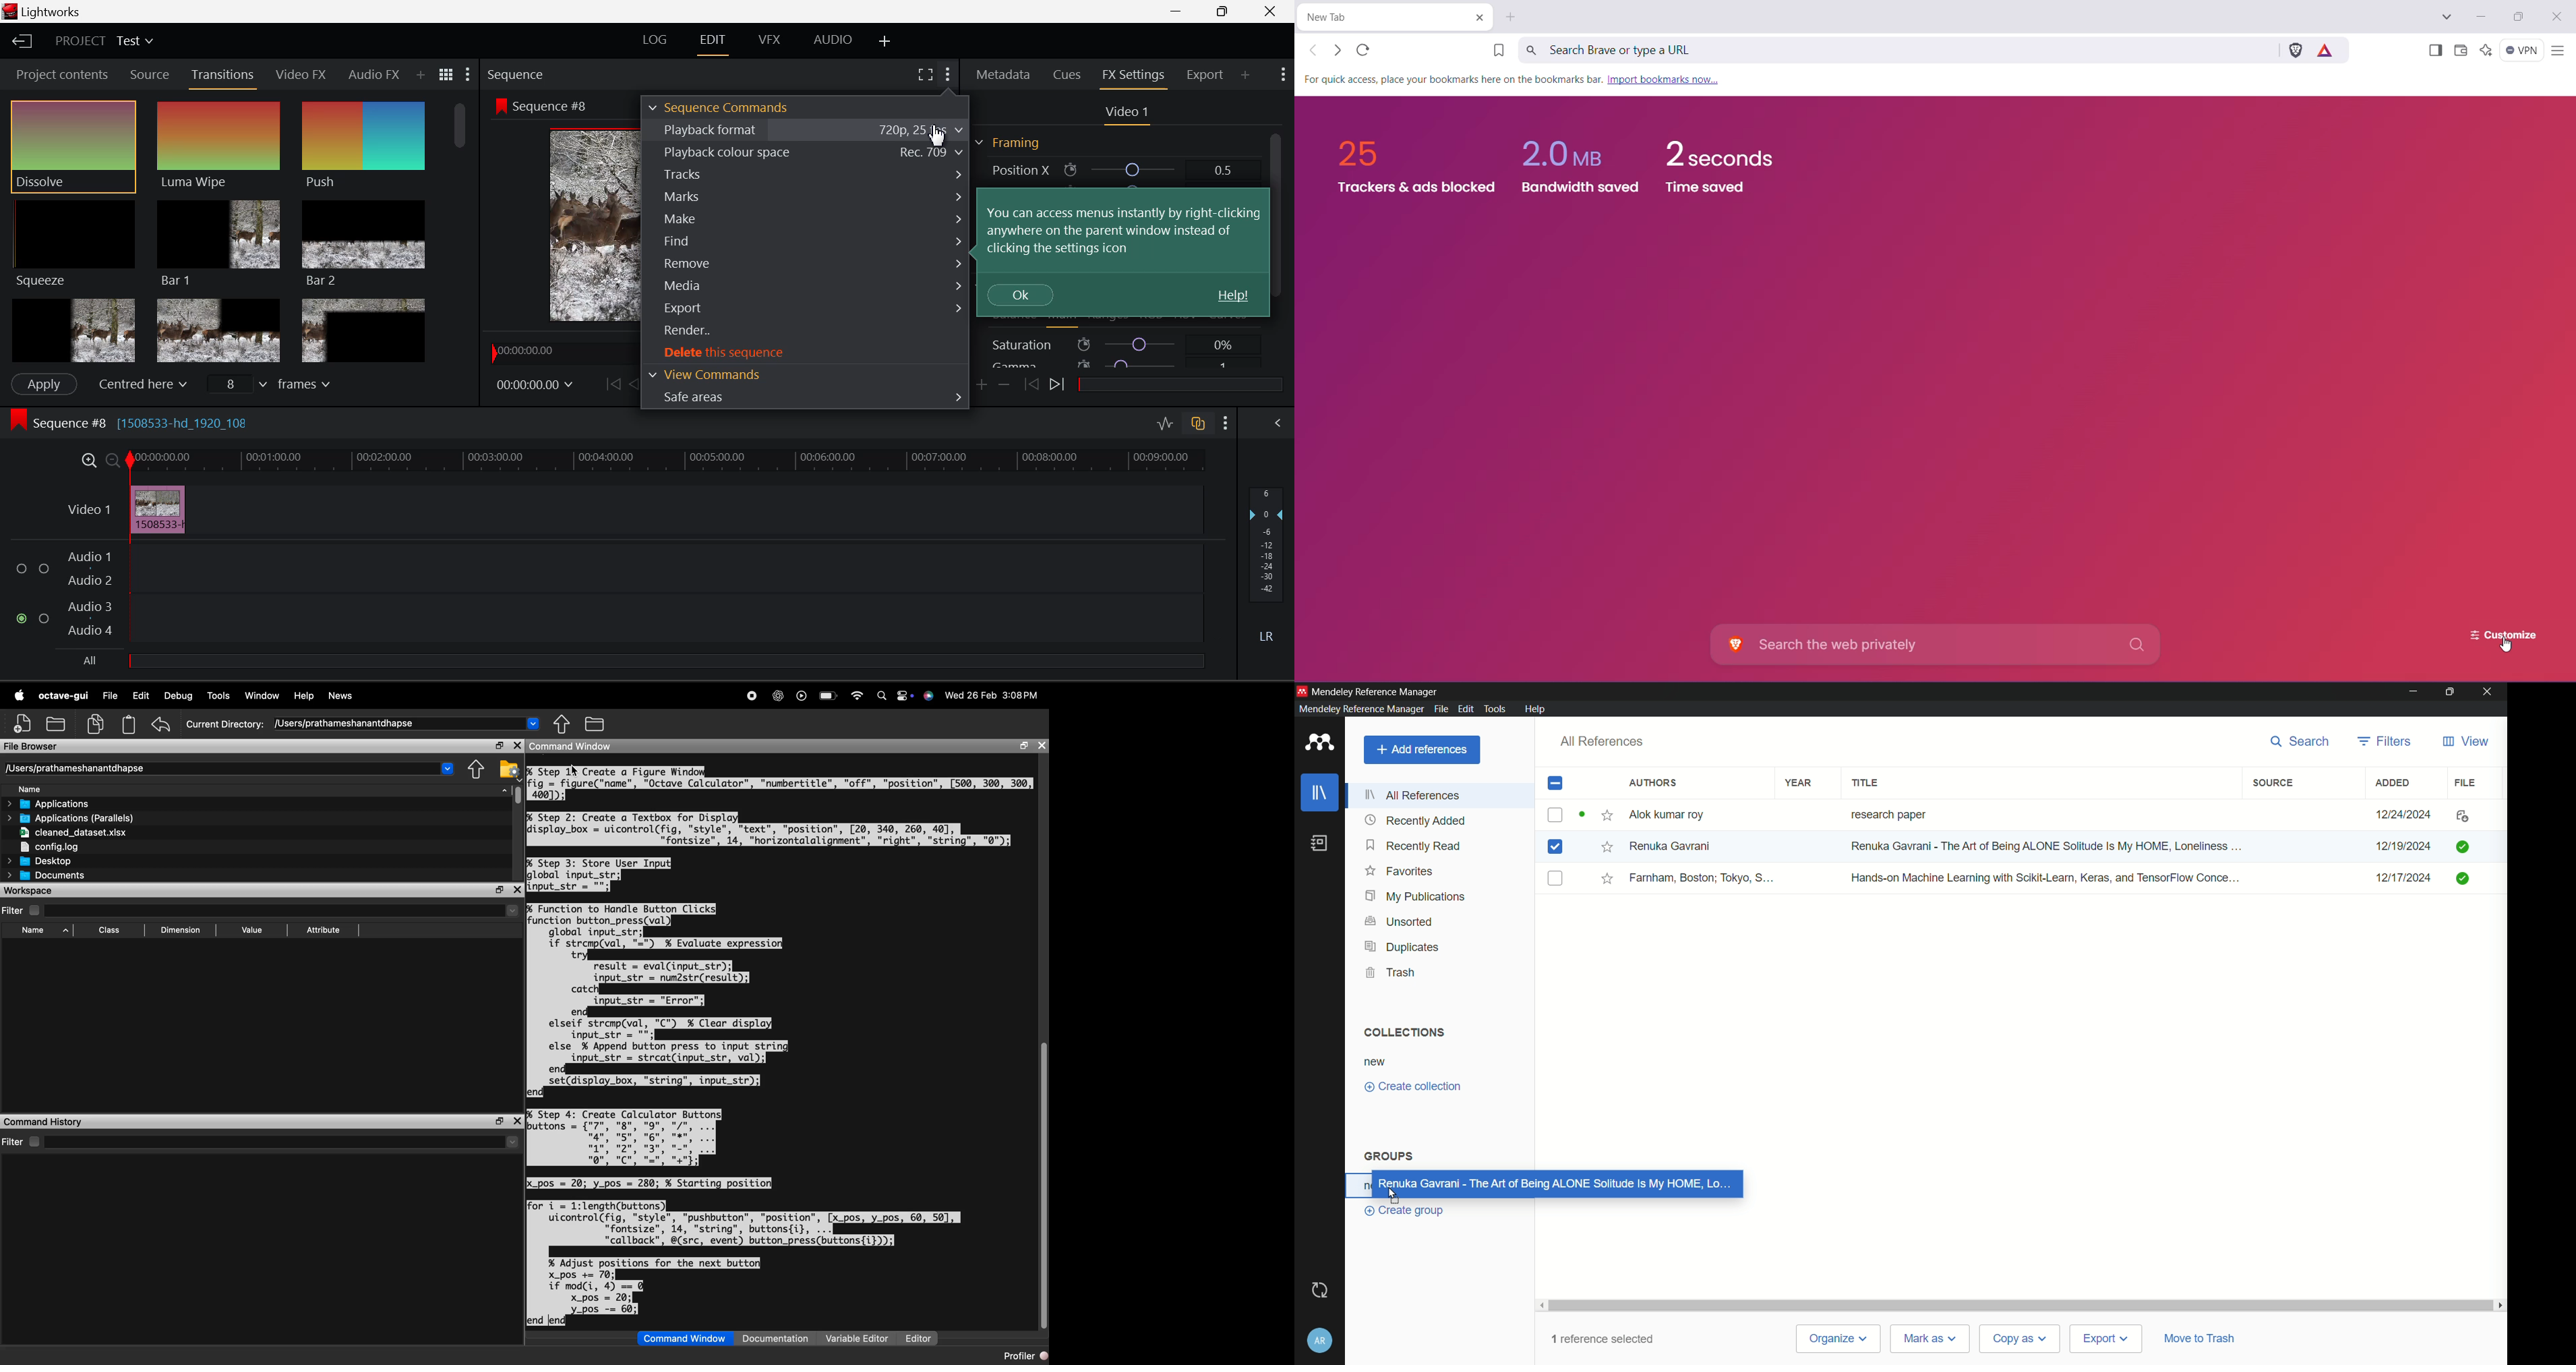 Image resolution: width=2576 pixels, height=1372 pixels. Describe the element at coordinates (1413, 1087) in the screenshot. I see `create collection` at that location.